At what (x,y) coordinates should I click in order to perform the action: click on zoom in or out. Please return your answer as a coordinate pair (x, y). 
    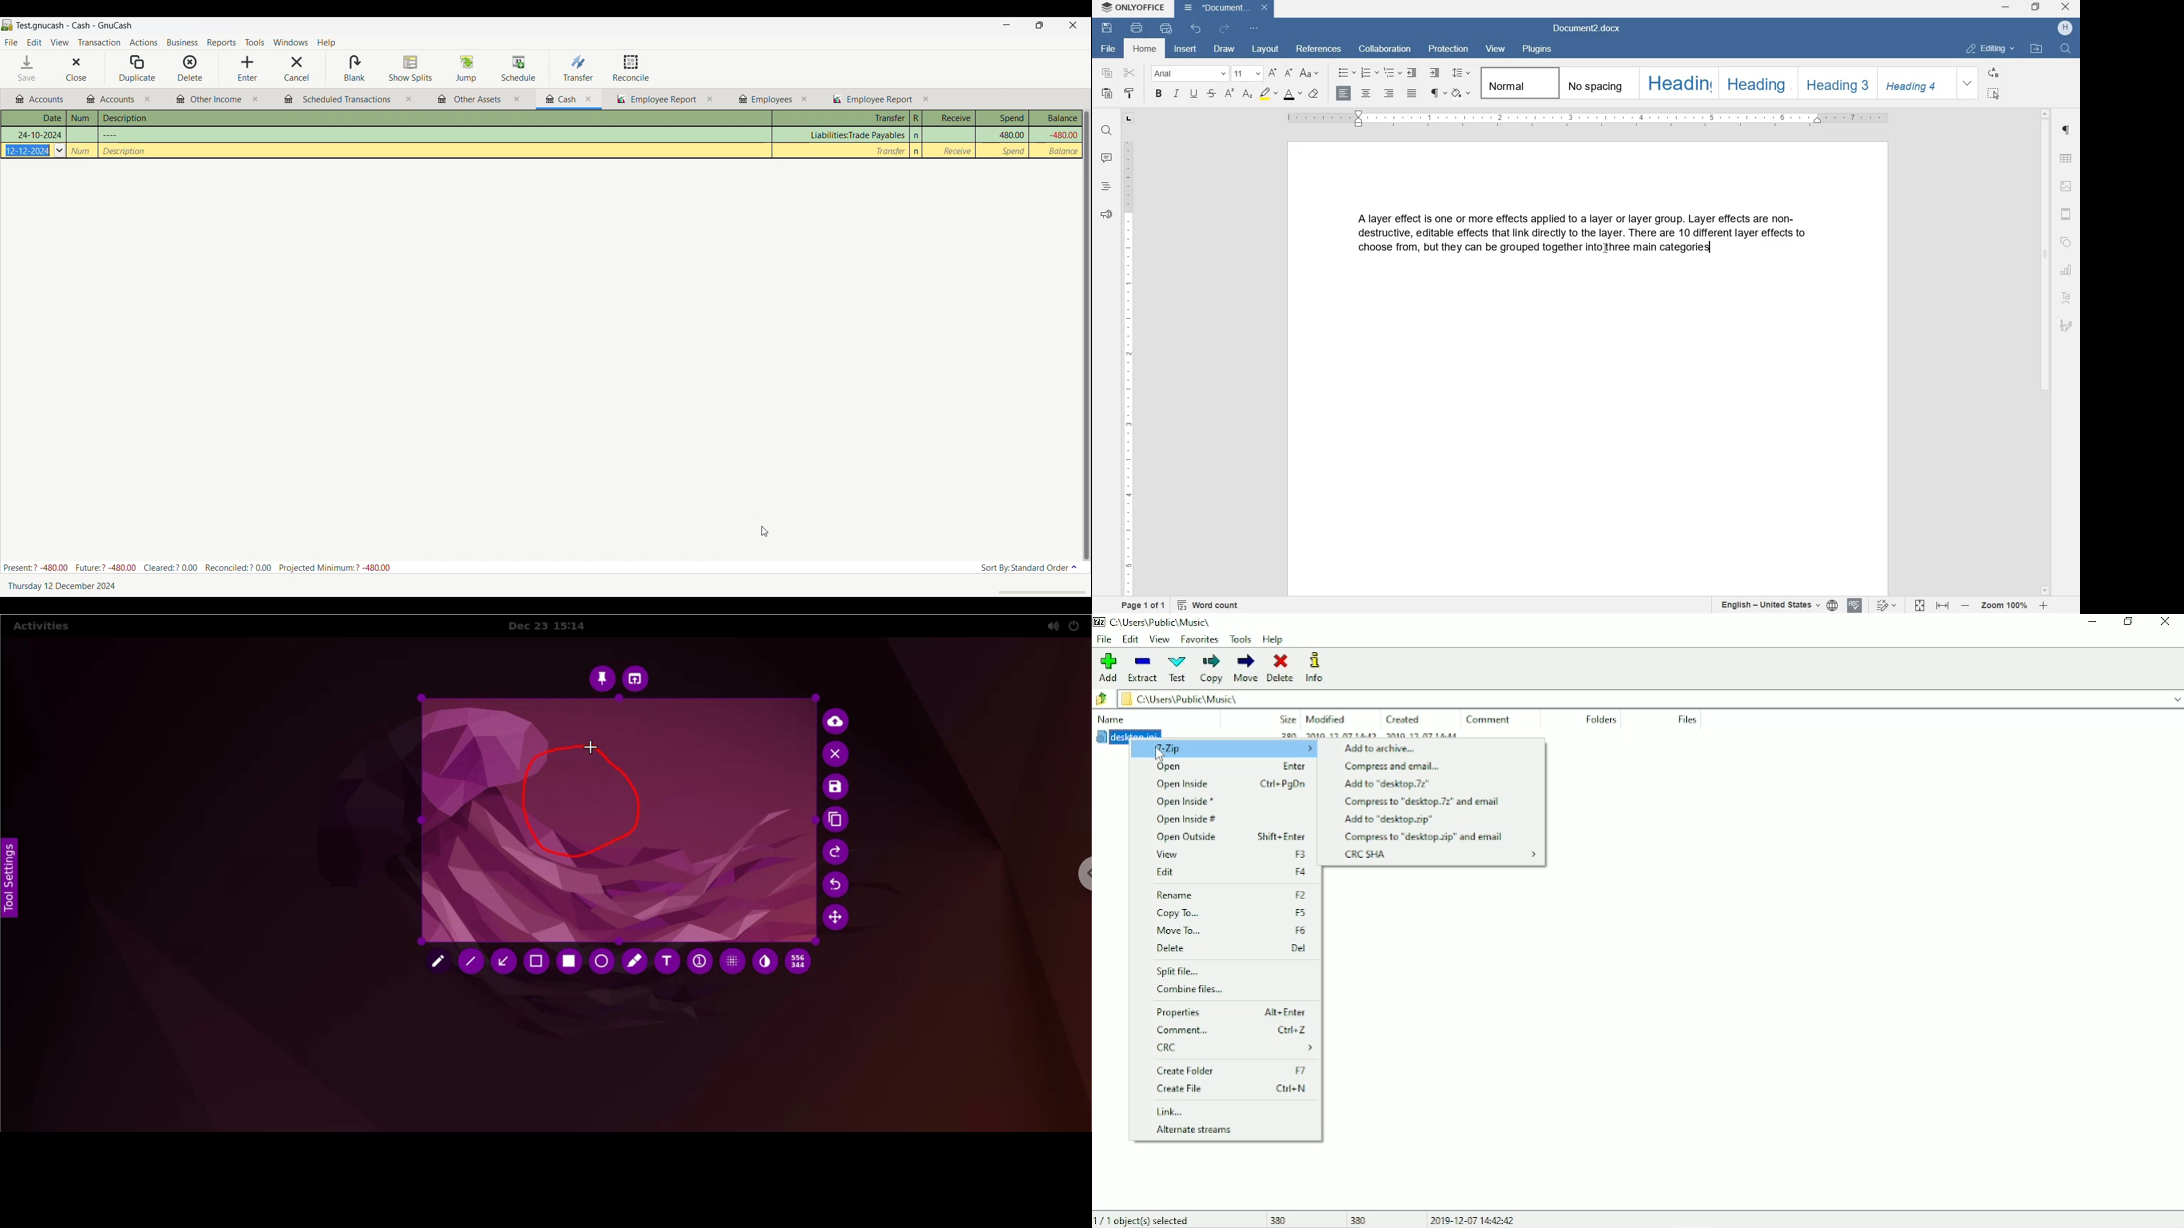
    Looking at the image, I should click on (2004, 606).